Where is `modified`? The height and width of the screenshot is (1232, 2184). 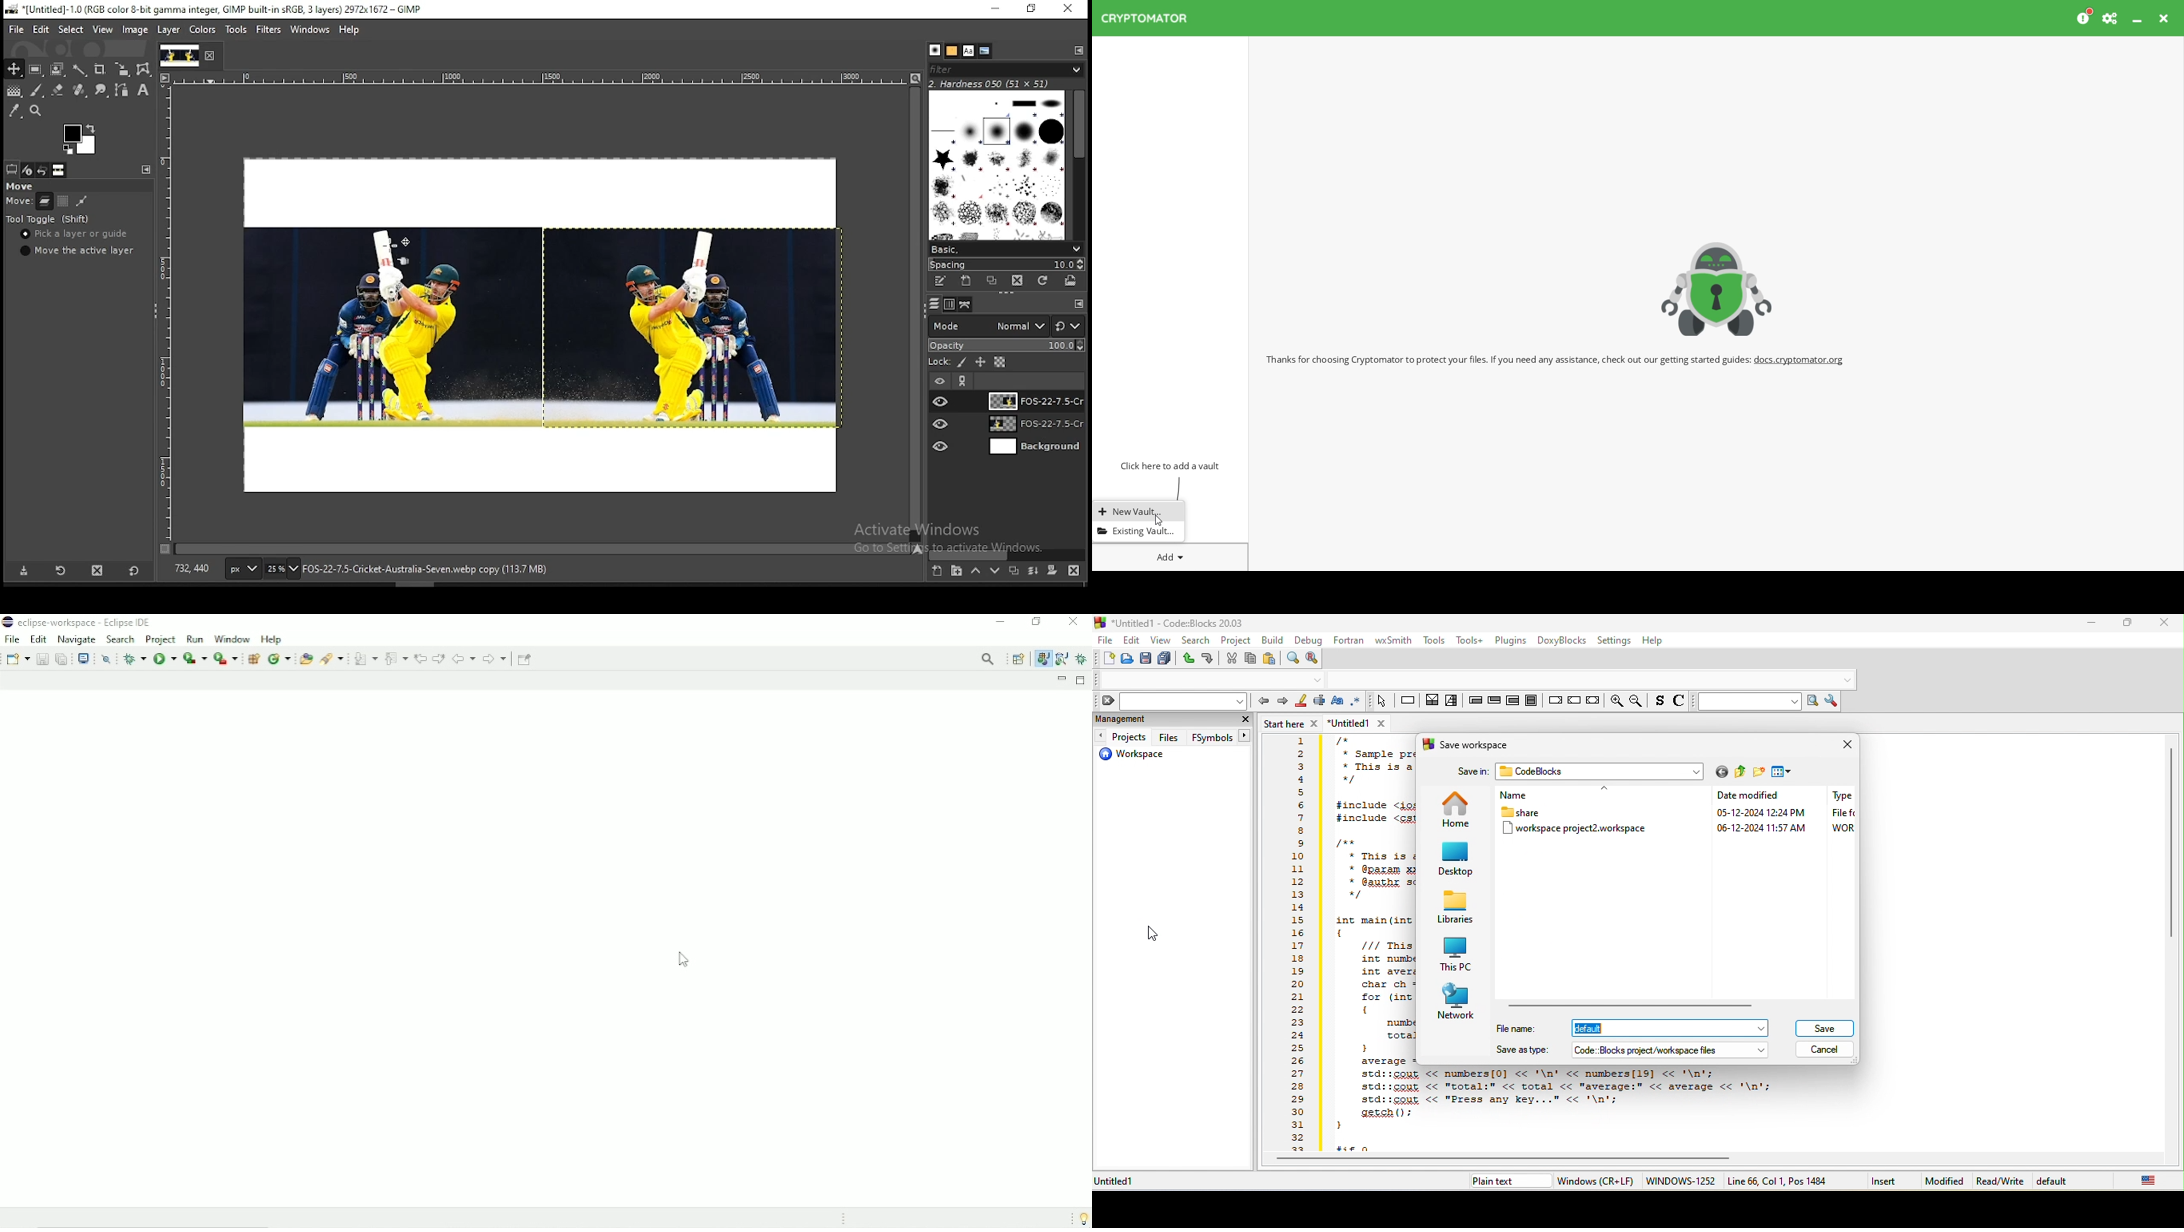 modified is located at coordinates (1947, 1182).